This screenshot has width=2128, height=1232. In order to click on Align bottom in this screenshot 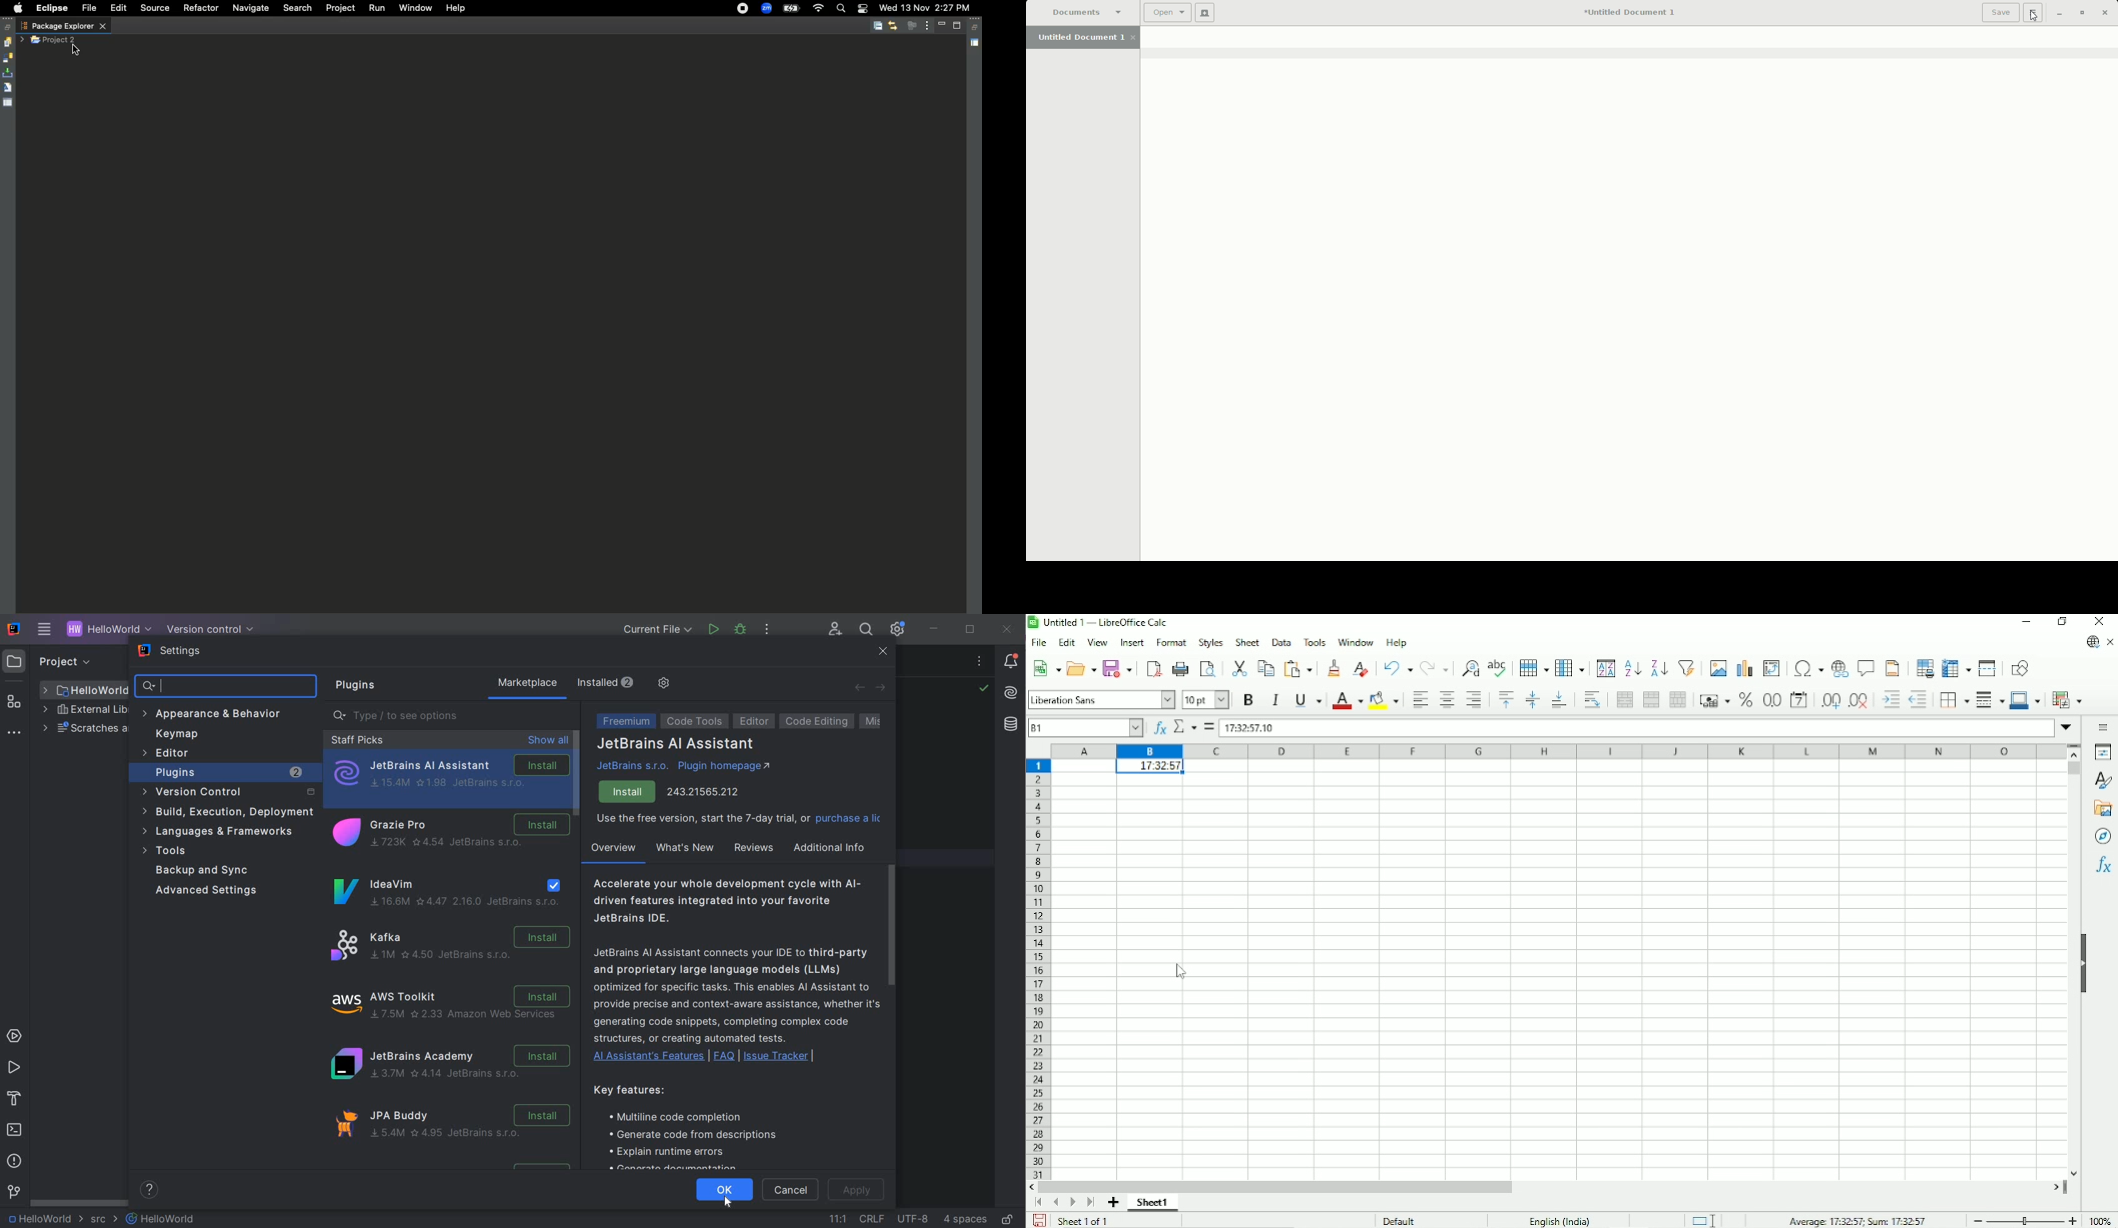, I will do `click(1560, 700)`.